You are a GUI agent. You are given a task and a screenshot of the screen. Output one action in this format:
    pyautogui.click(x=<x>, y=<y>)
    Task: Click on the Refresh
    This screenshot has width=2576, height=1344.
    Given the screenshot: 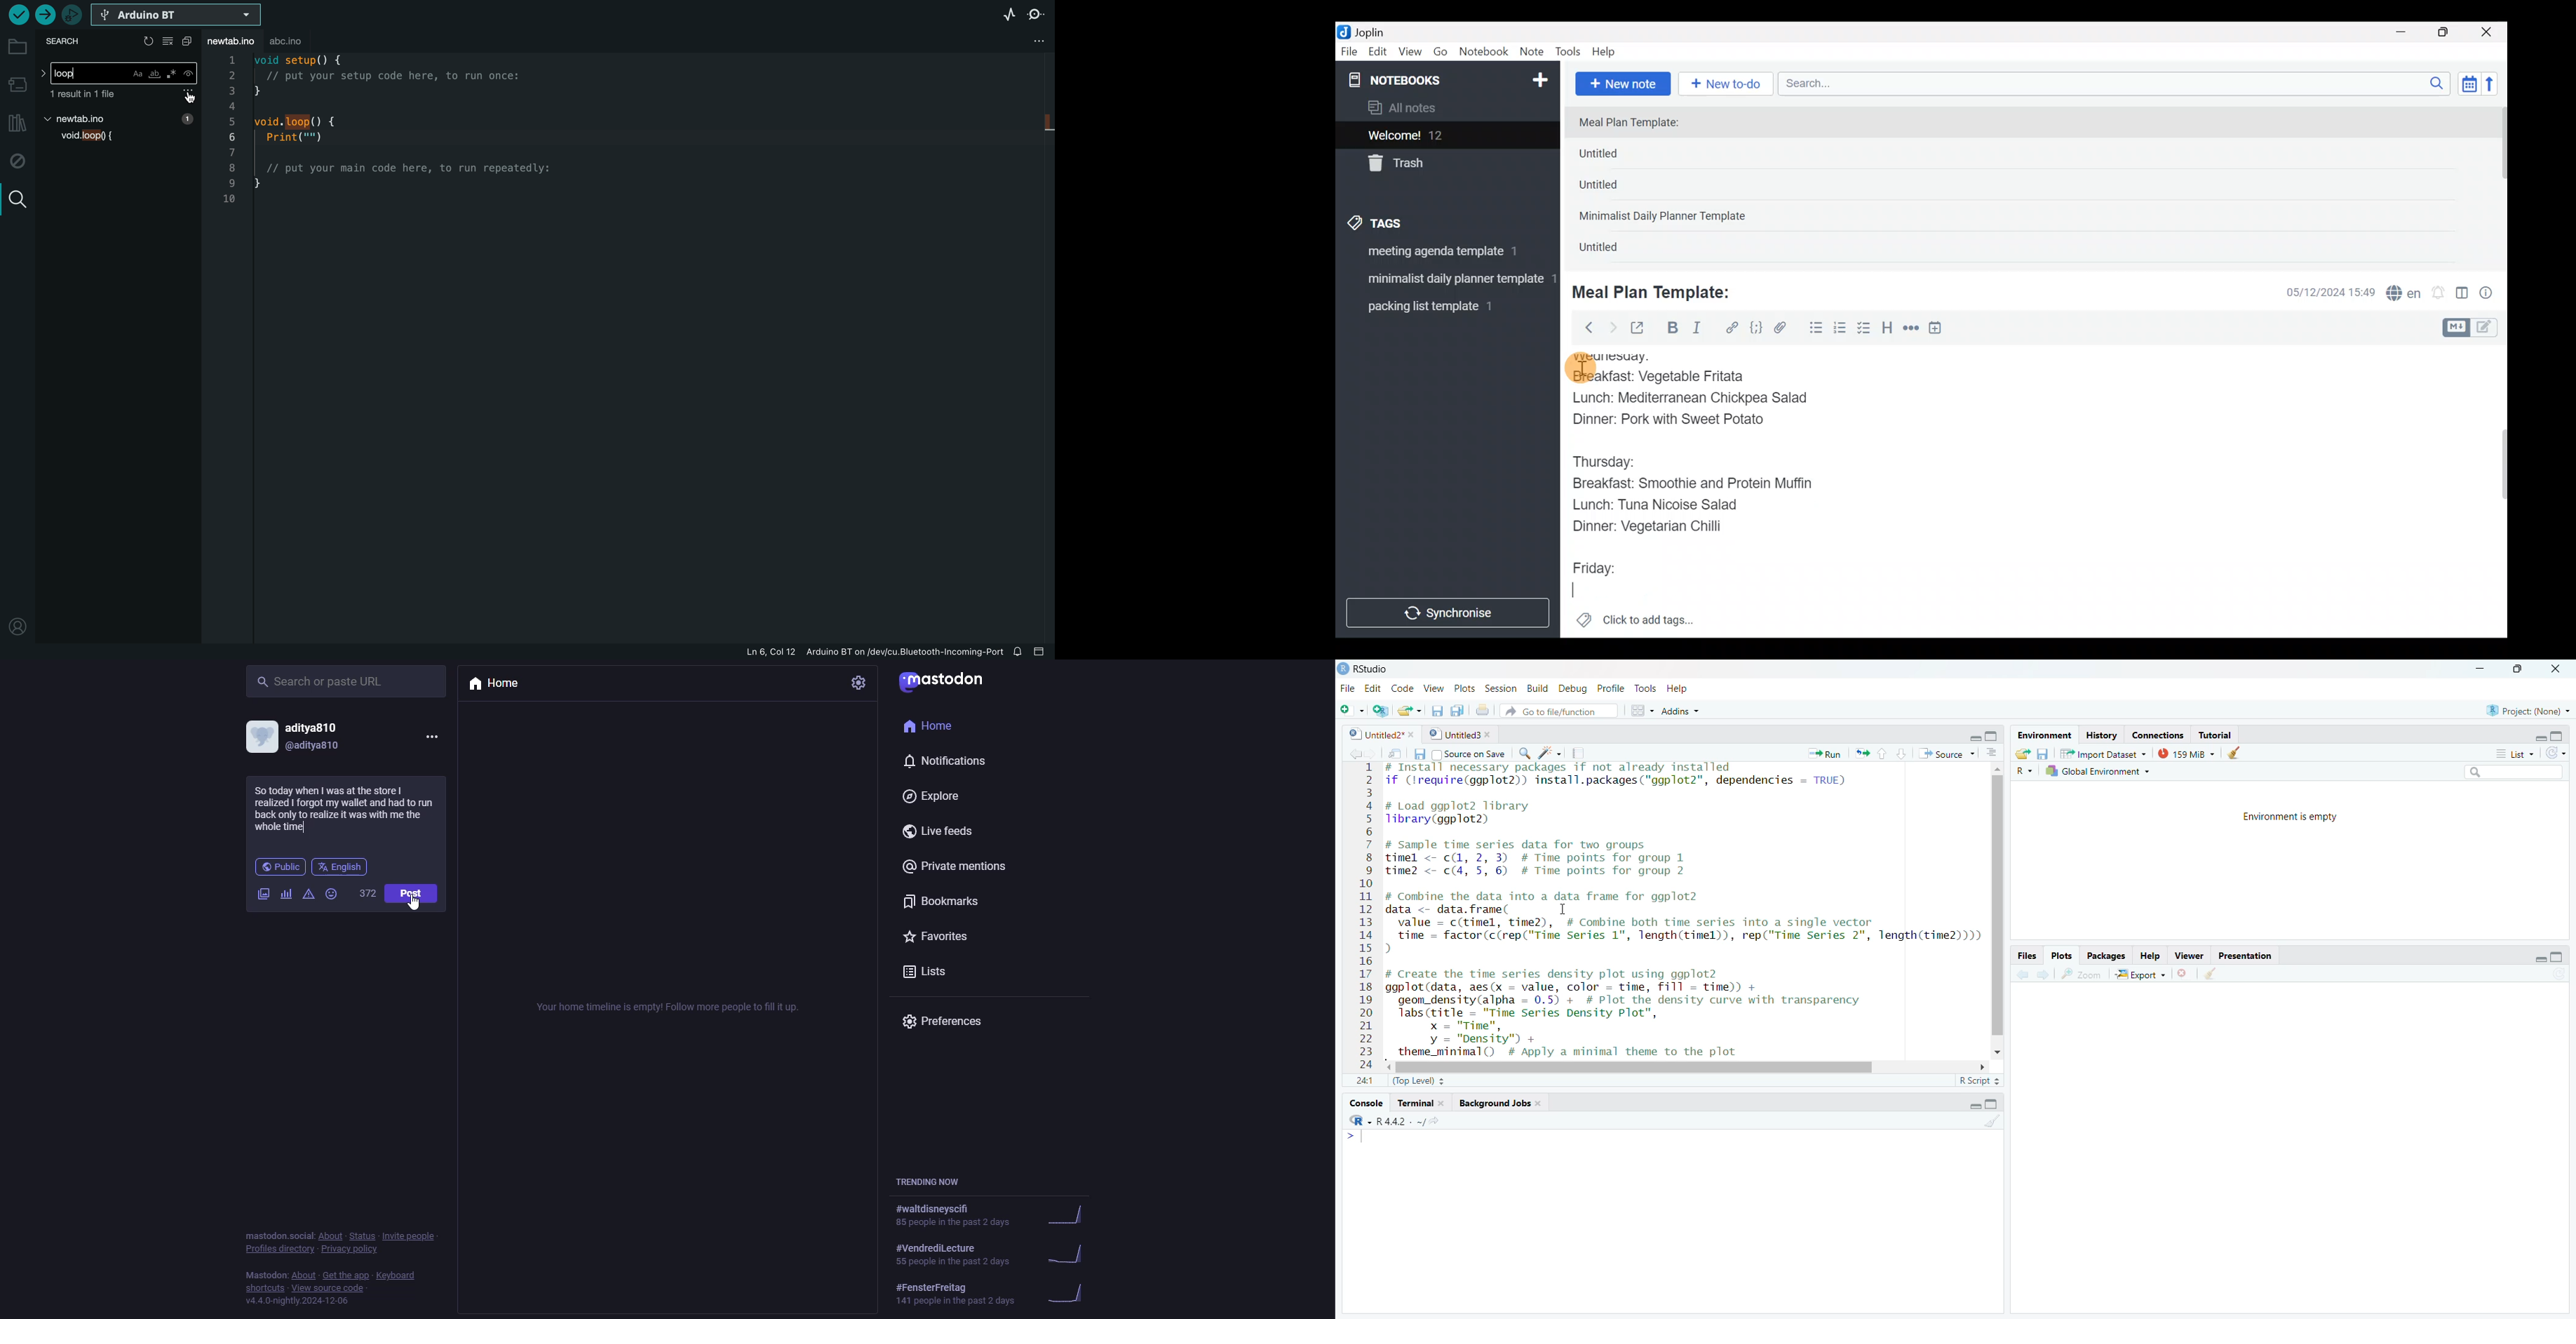 What is the action you would take?
    pyautogui.click(x=2557, y=754)
    